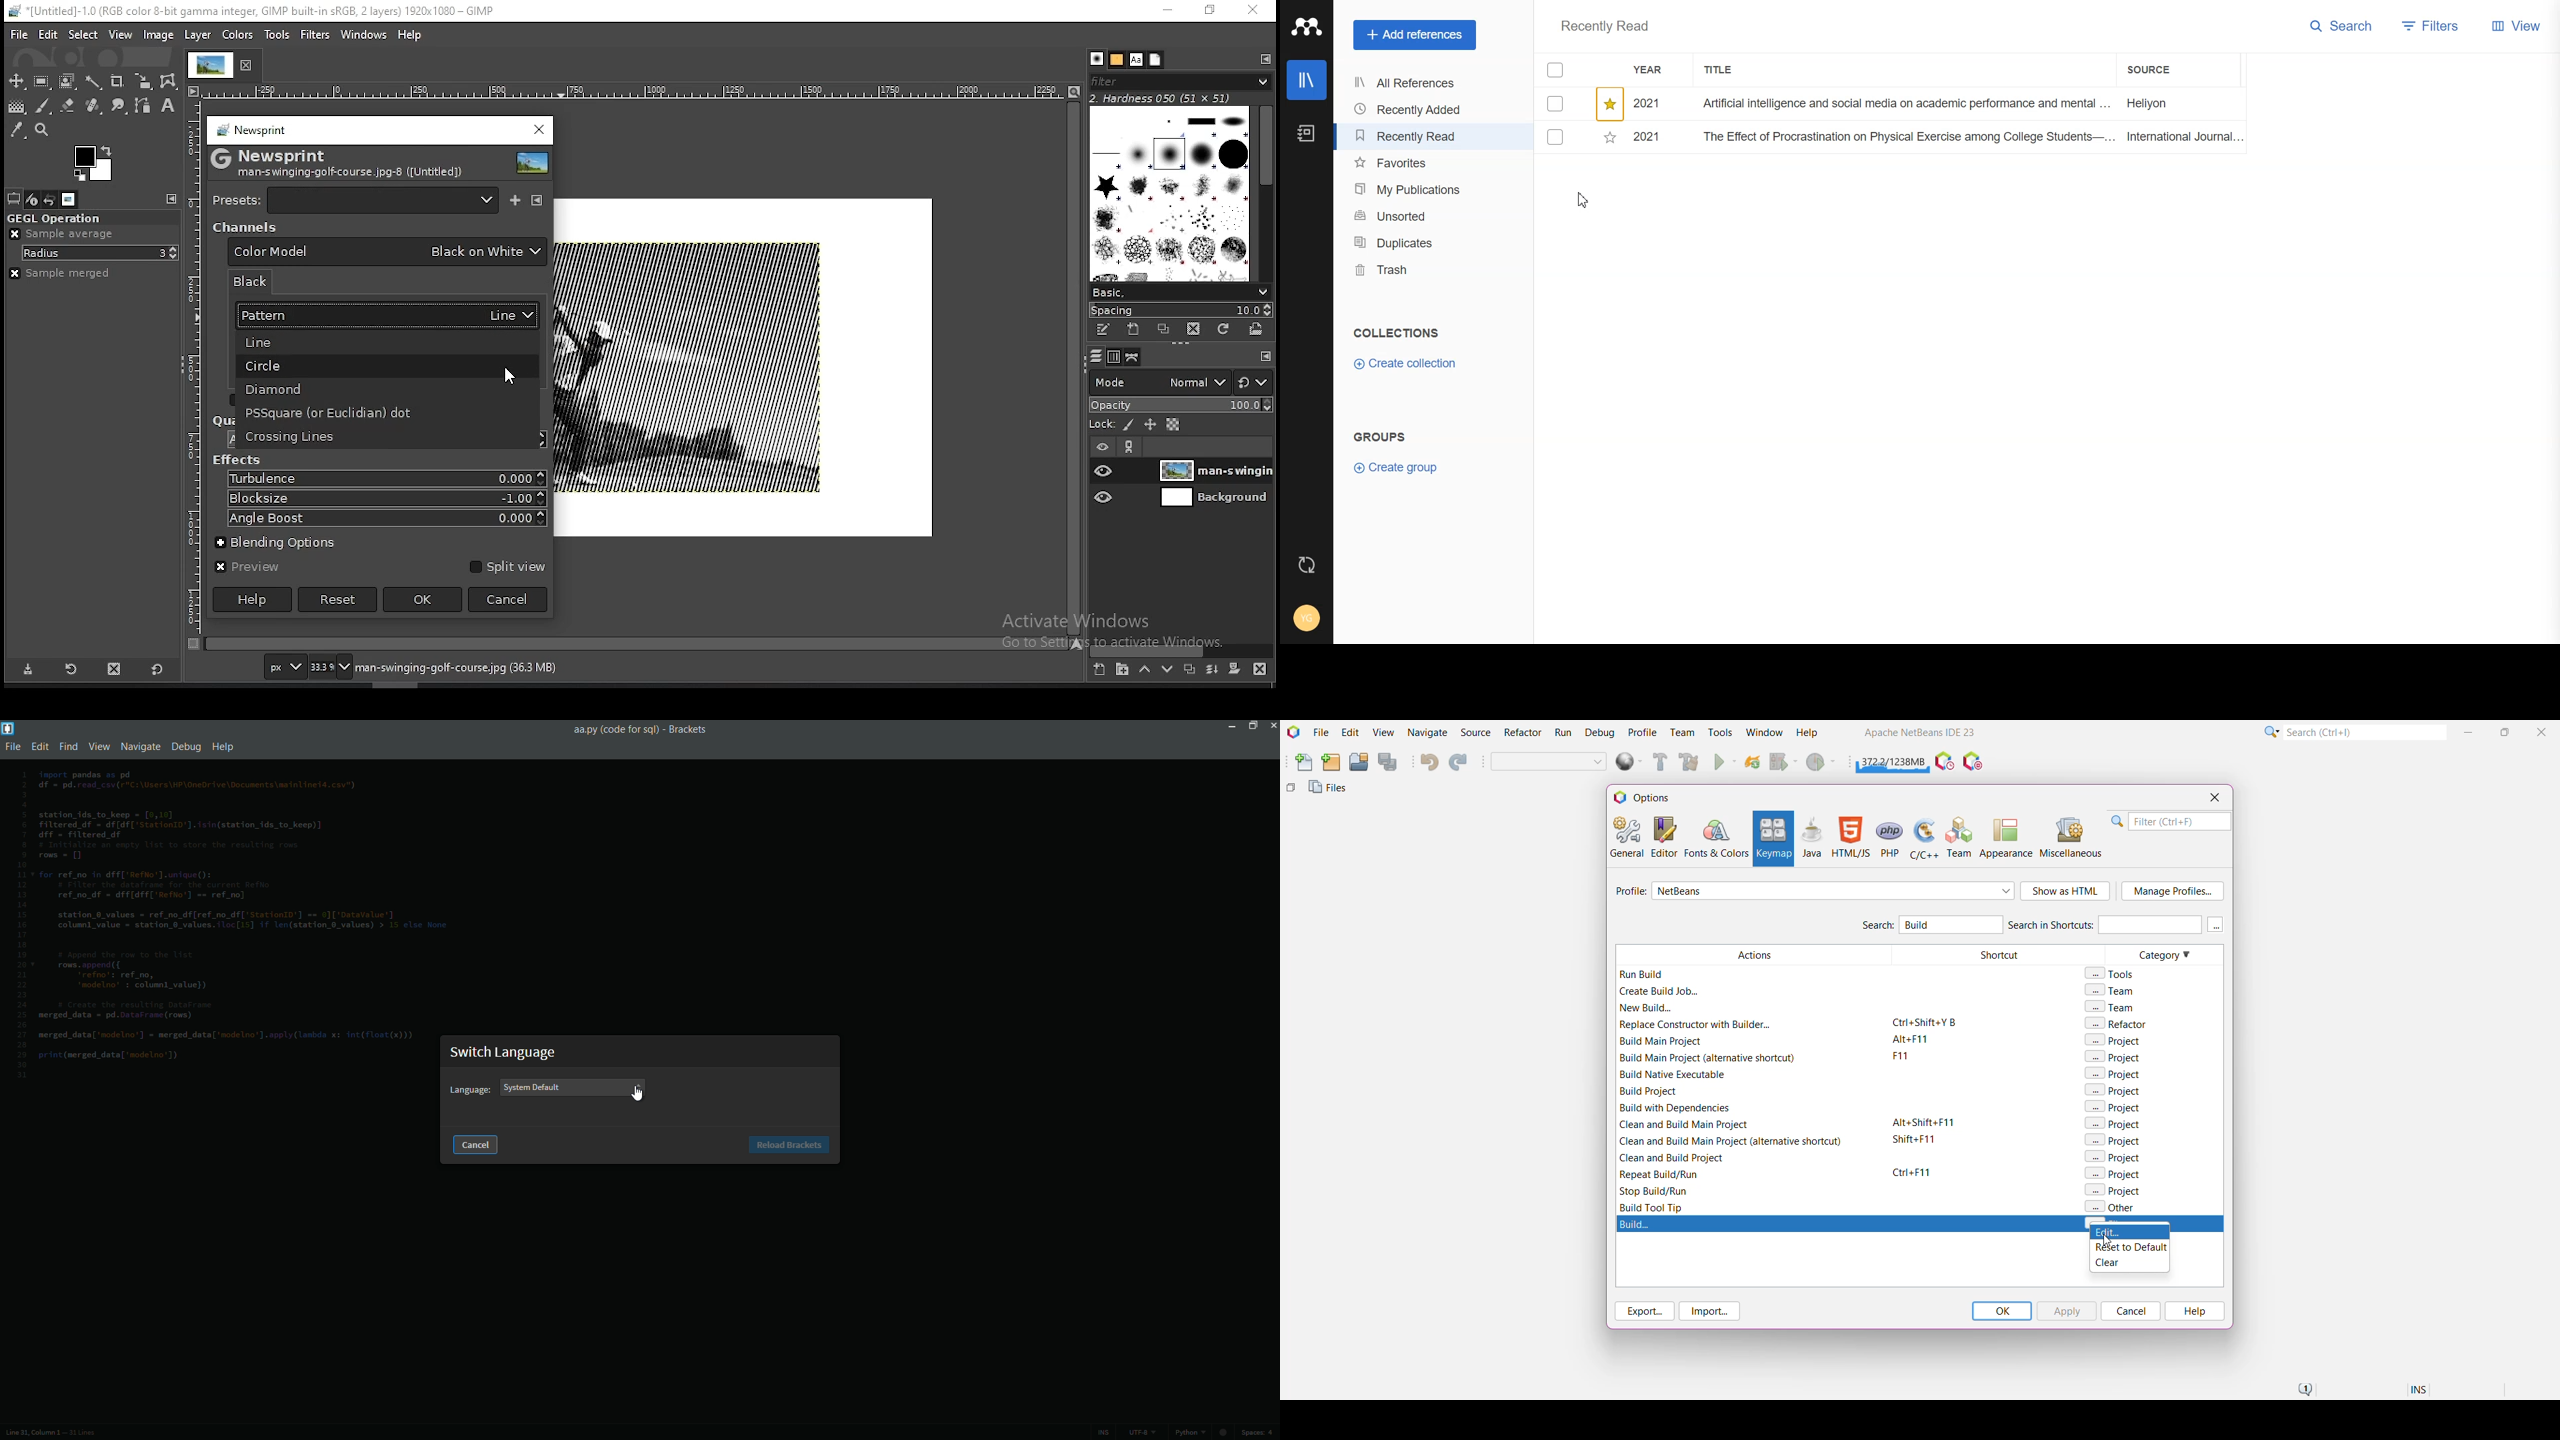  Describe the element at coordinates (2161, 71) in the screenshot. I see `Source` at that location.